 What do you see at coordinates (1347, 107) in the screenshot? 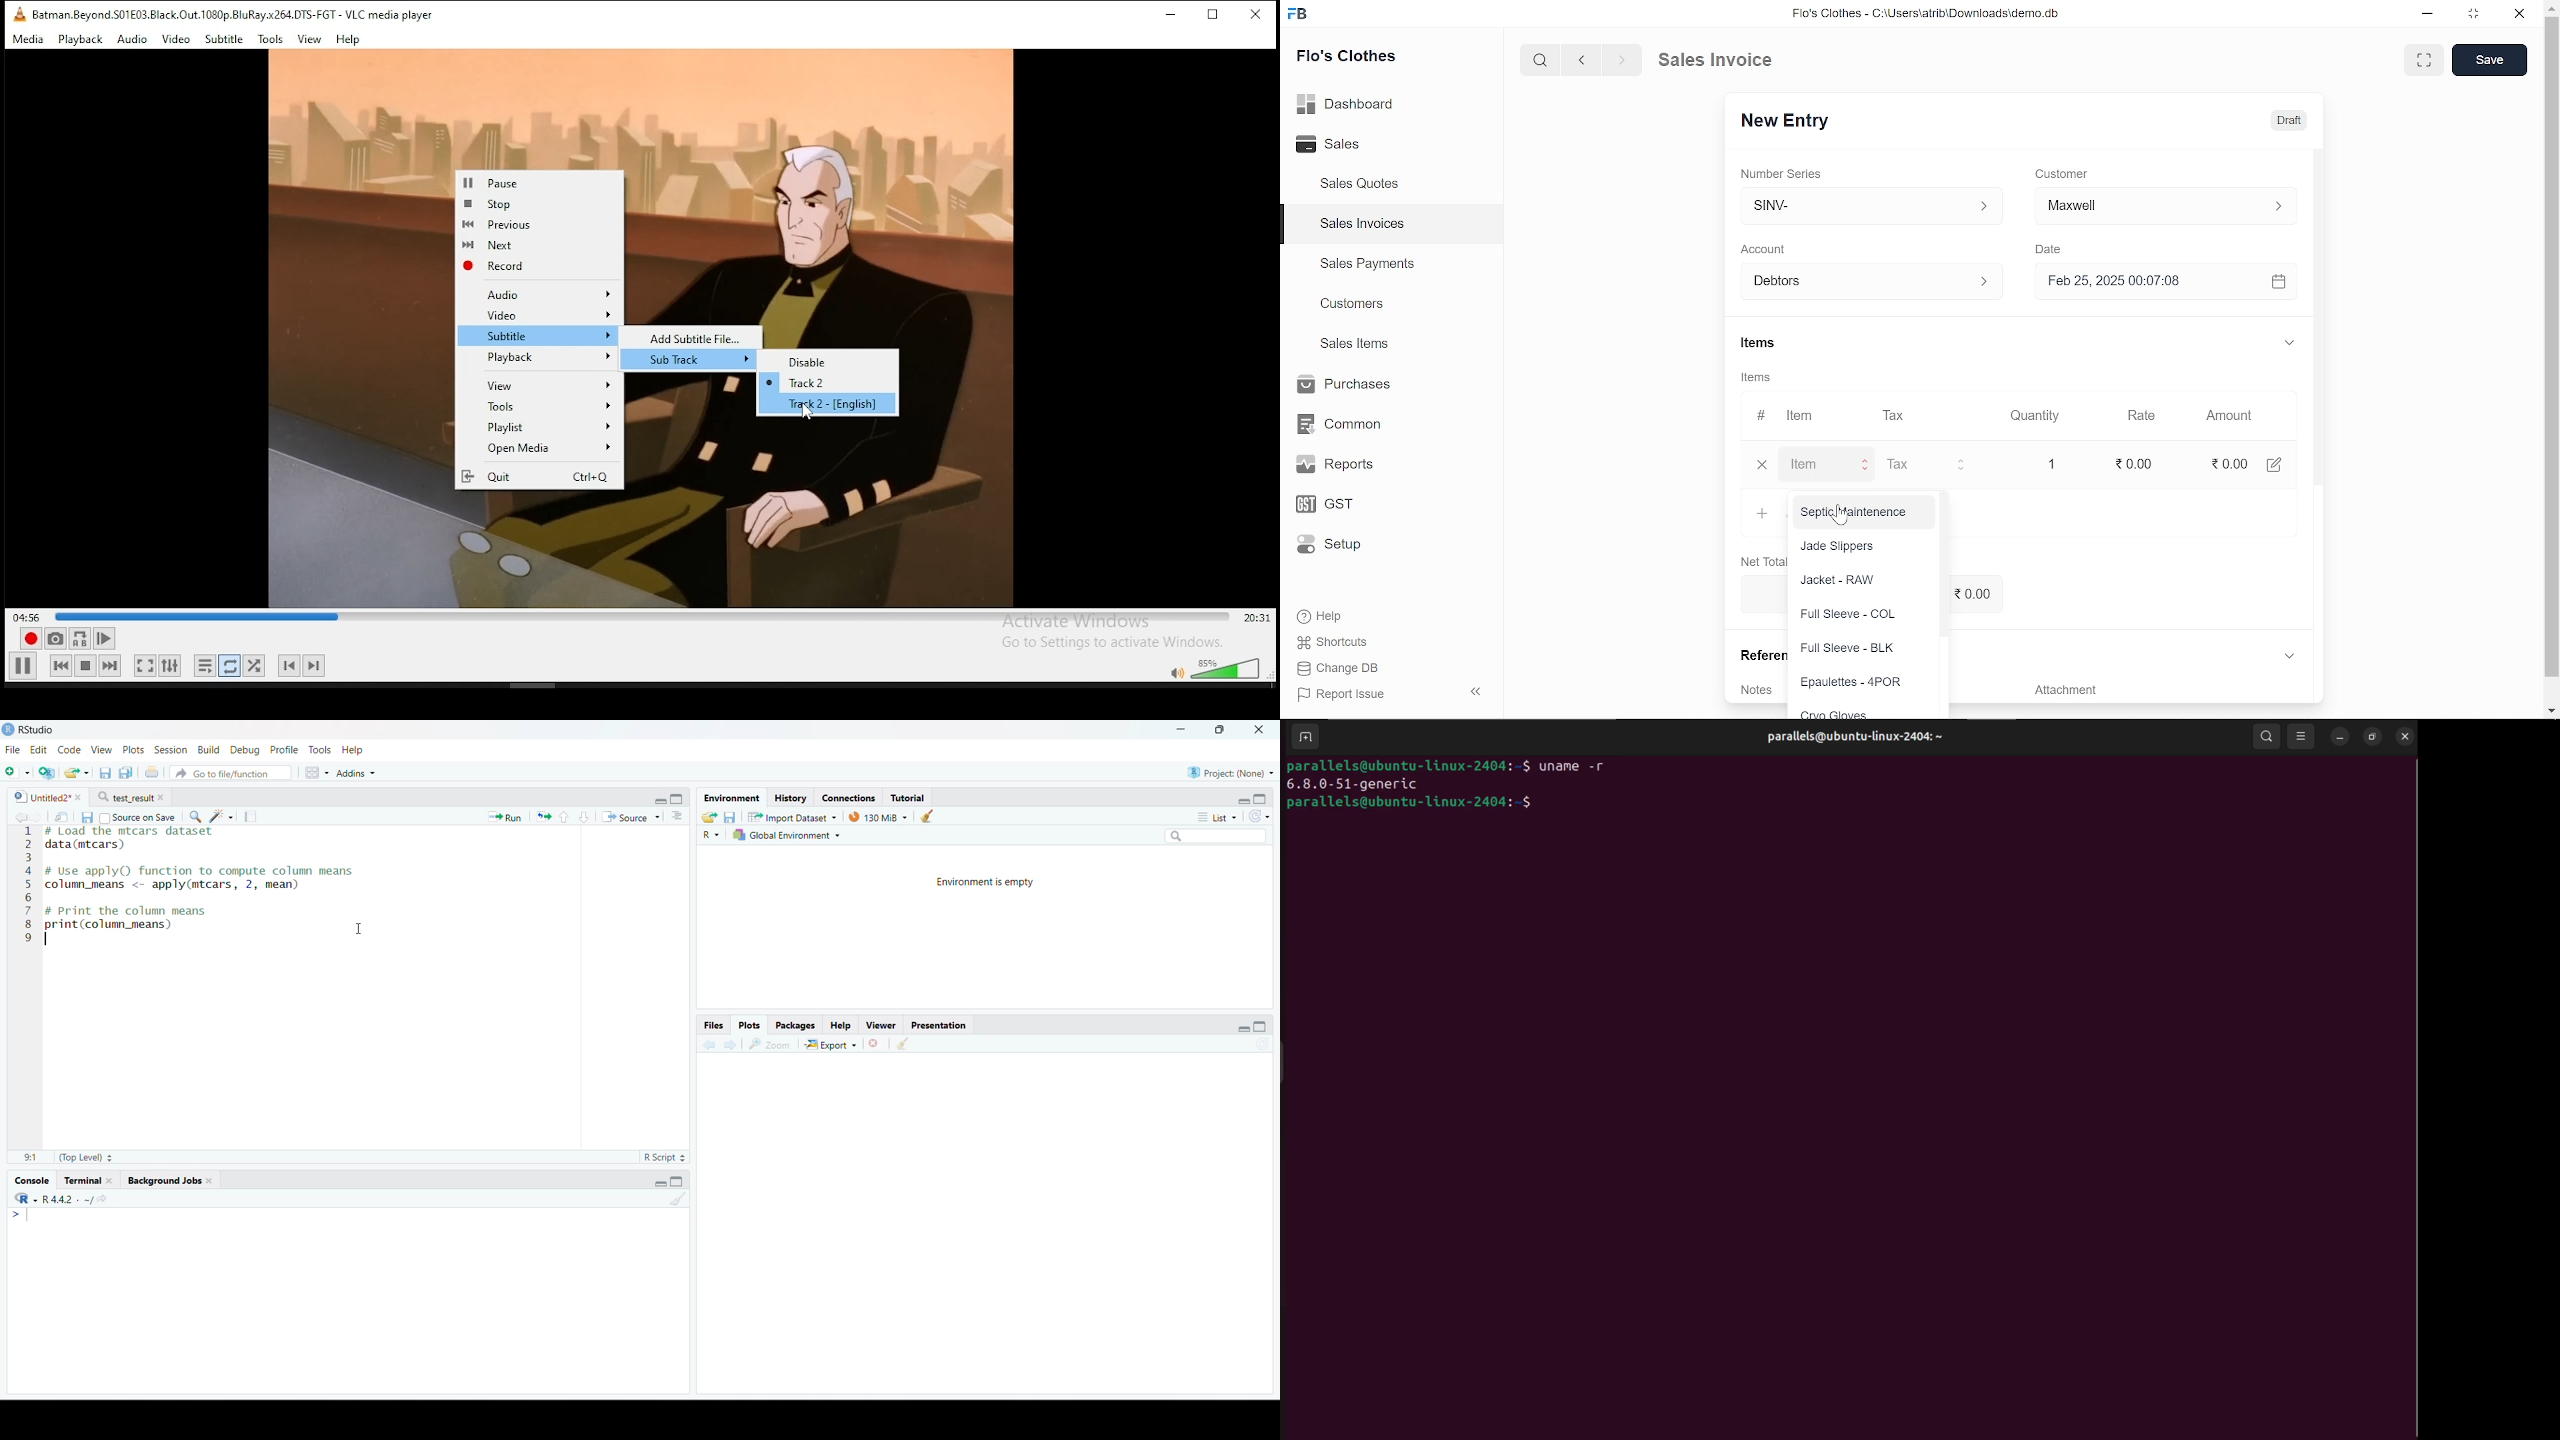
I see `Dashboard` at bounding box center [1347, 107].